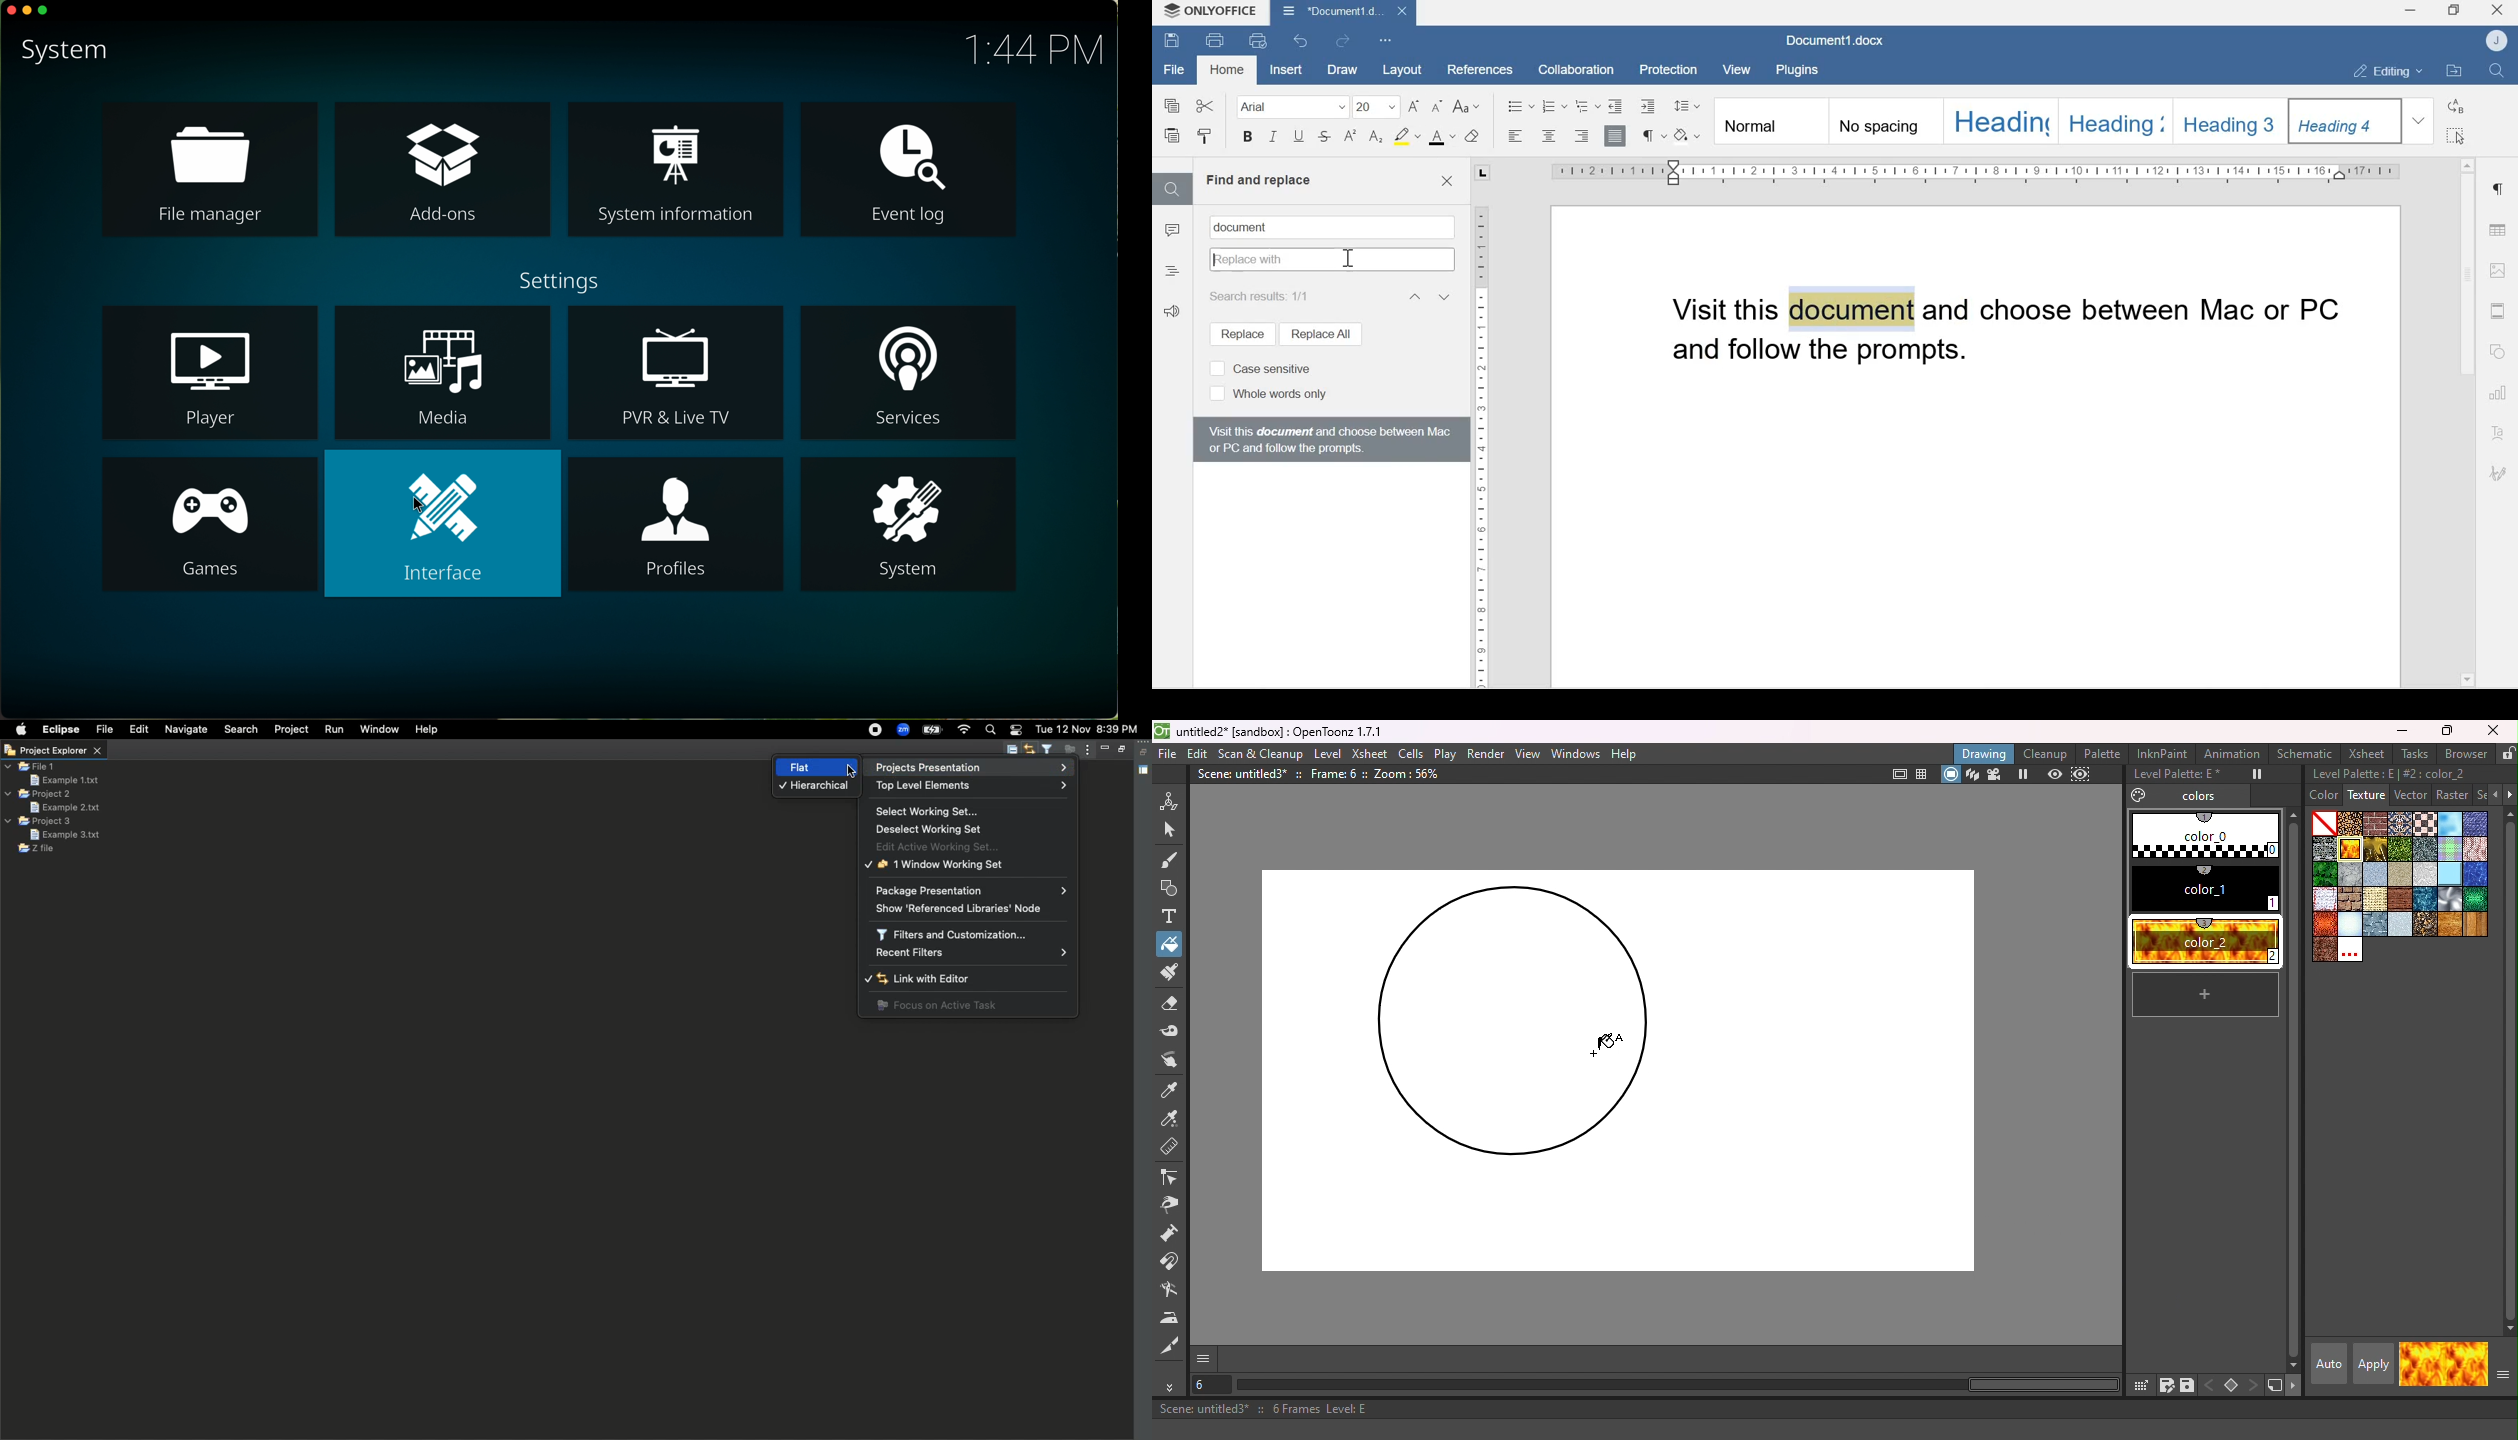 The width and height of the screenshot is (2520, 1456). I want to click on Copy, so click(1173, 105).